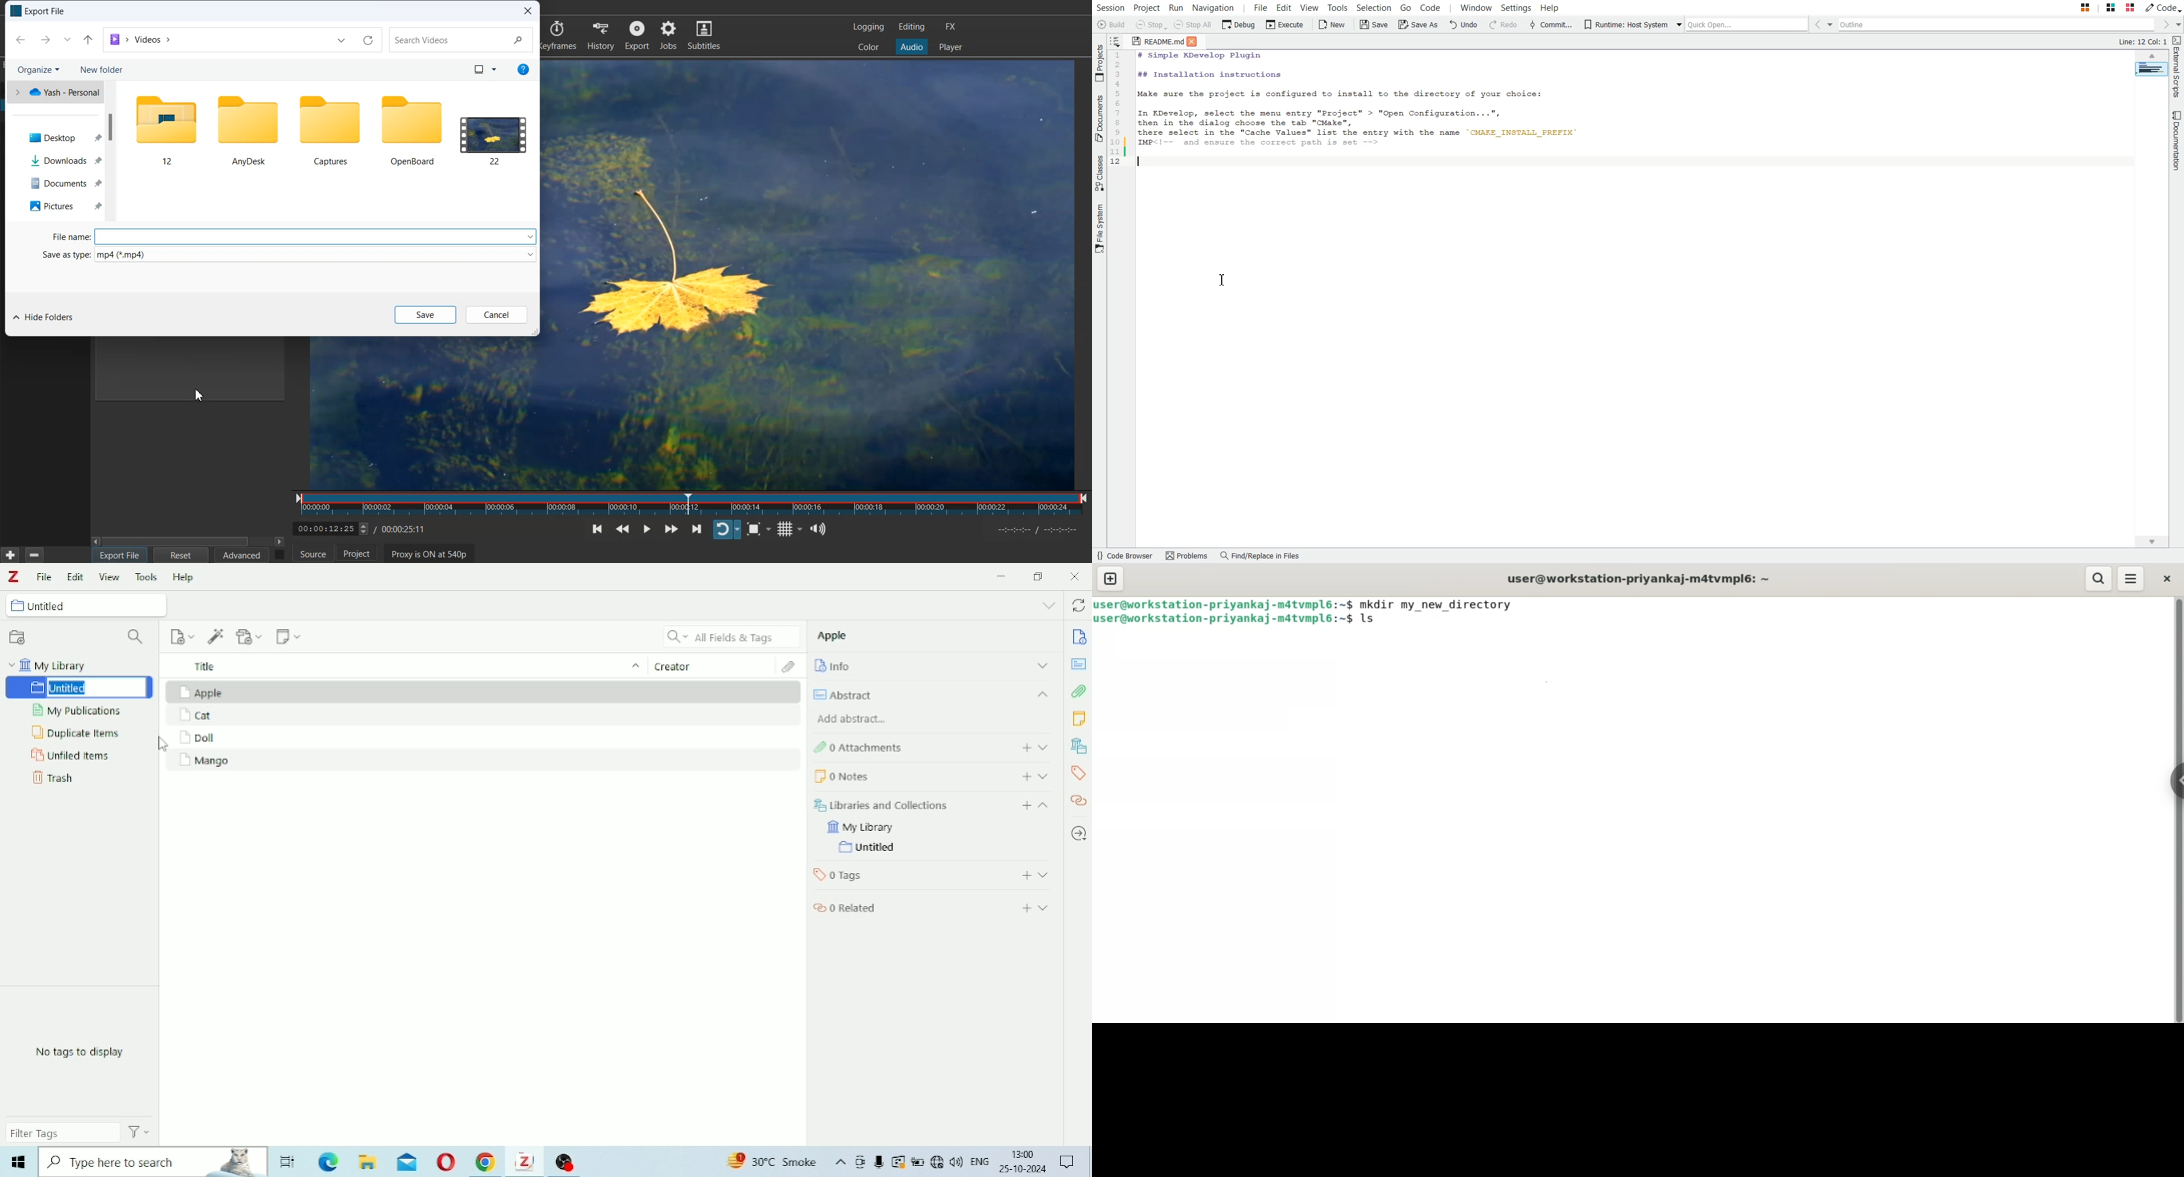 This screenshot has width=2184, height=1204. What do you see at coordinates (185, 577) in the screenshot?
I see `Help` at bounding box center [185, 577].